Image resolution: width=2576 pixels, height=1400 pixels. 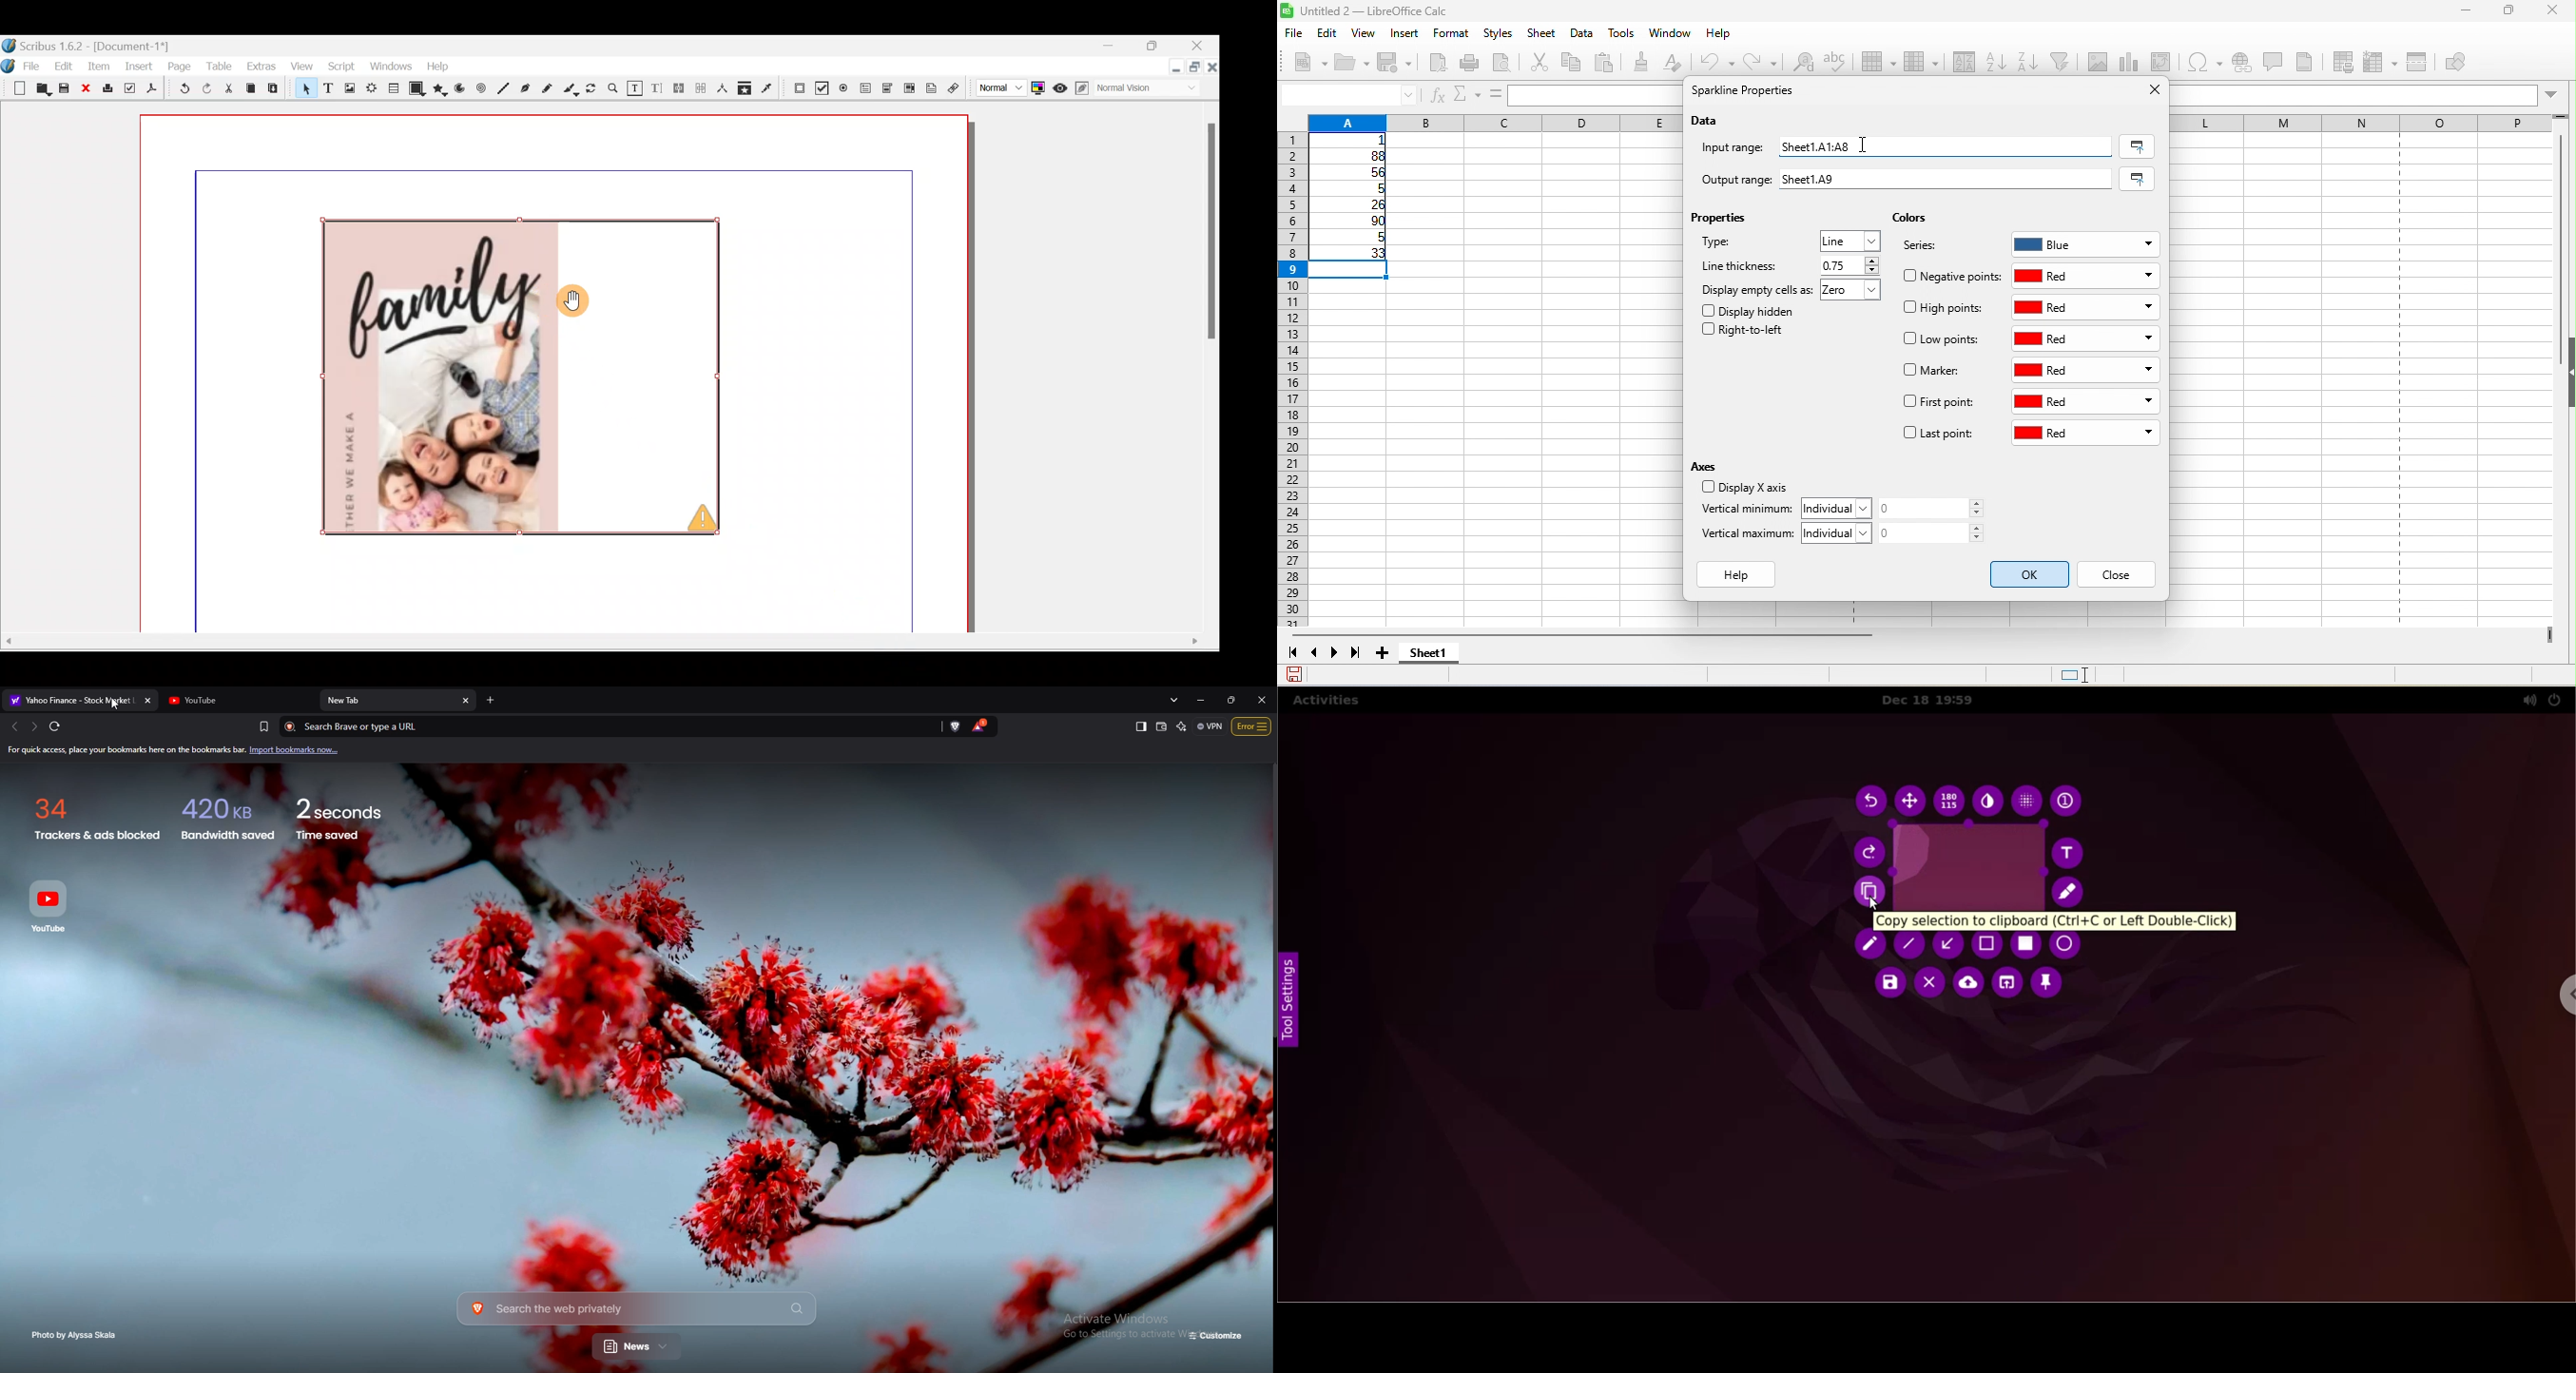 What do you see at coordinates (348, 90) in the screenshot?
I see `Image frame` at bounding box center [348, 90].